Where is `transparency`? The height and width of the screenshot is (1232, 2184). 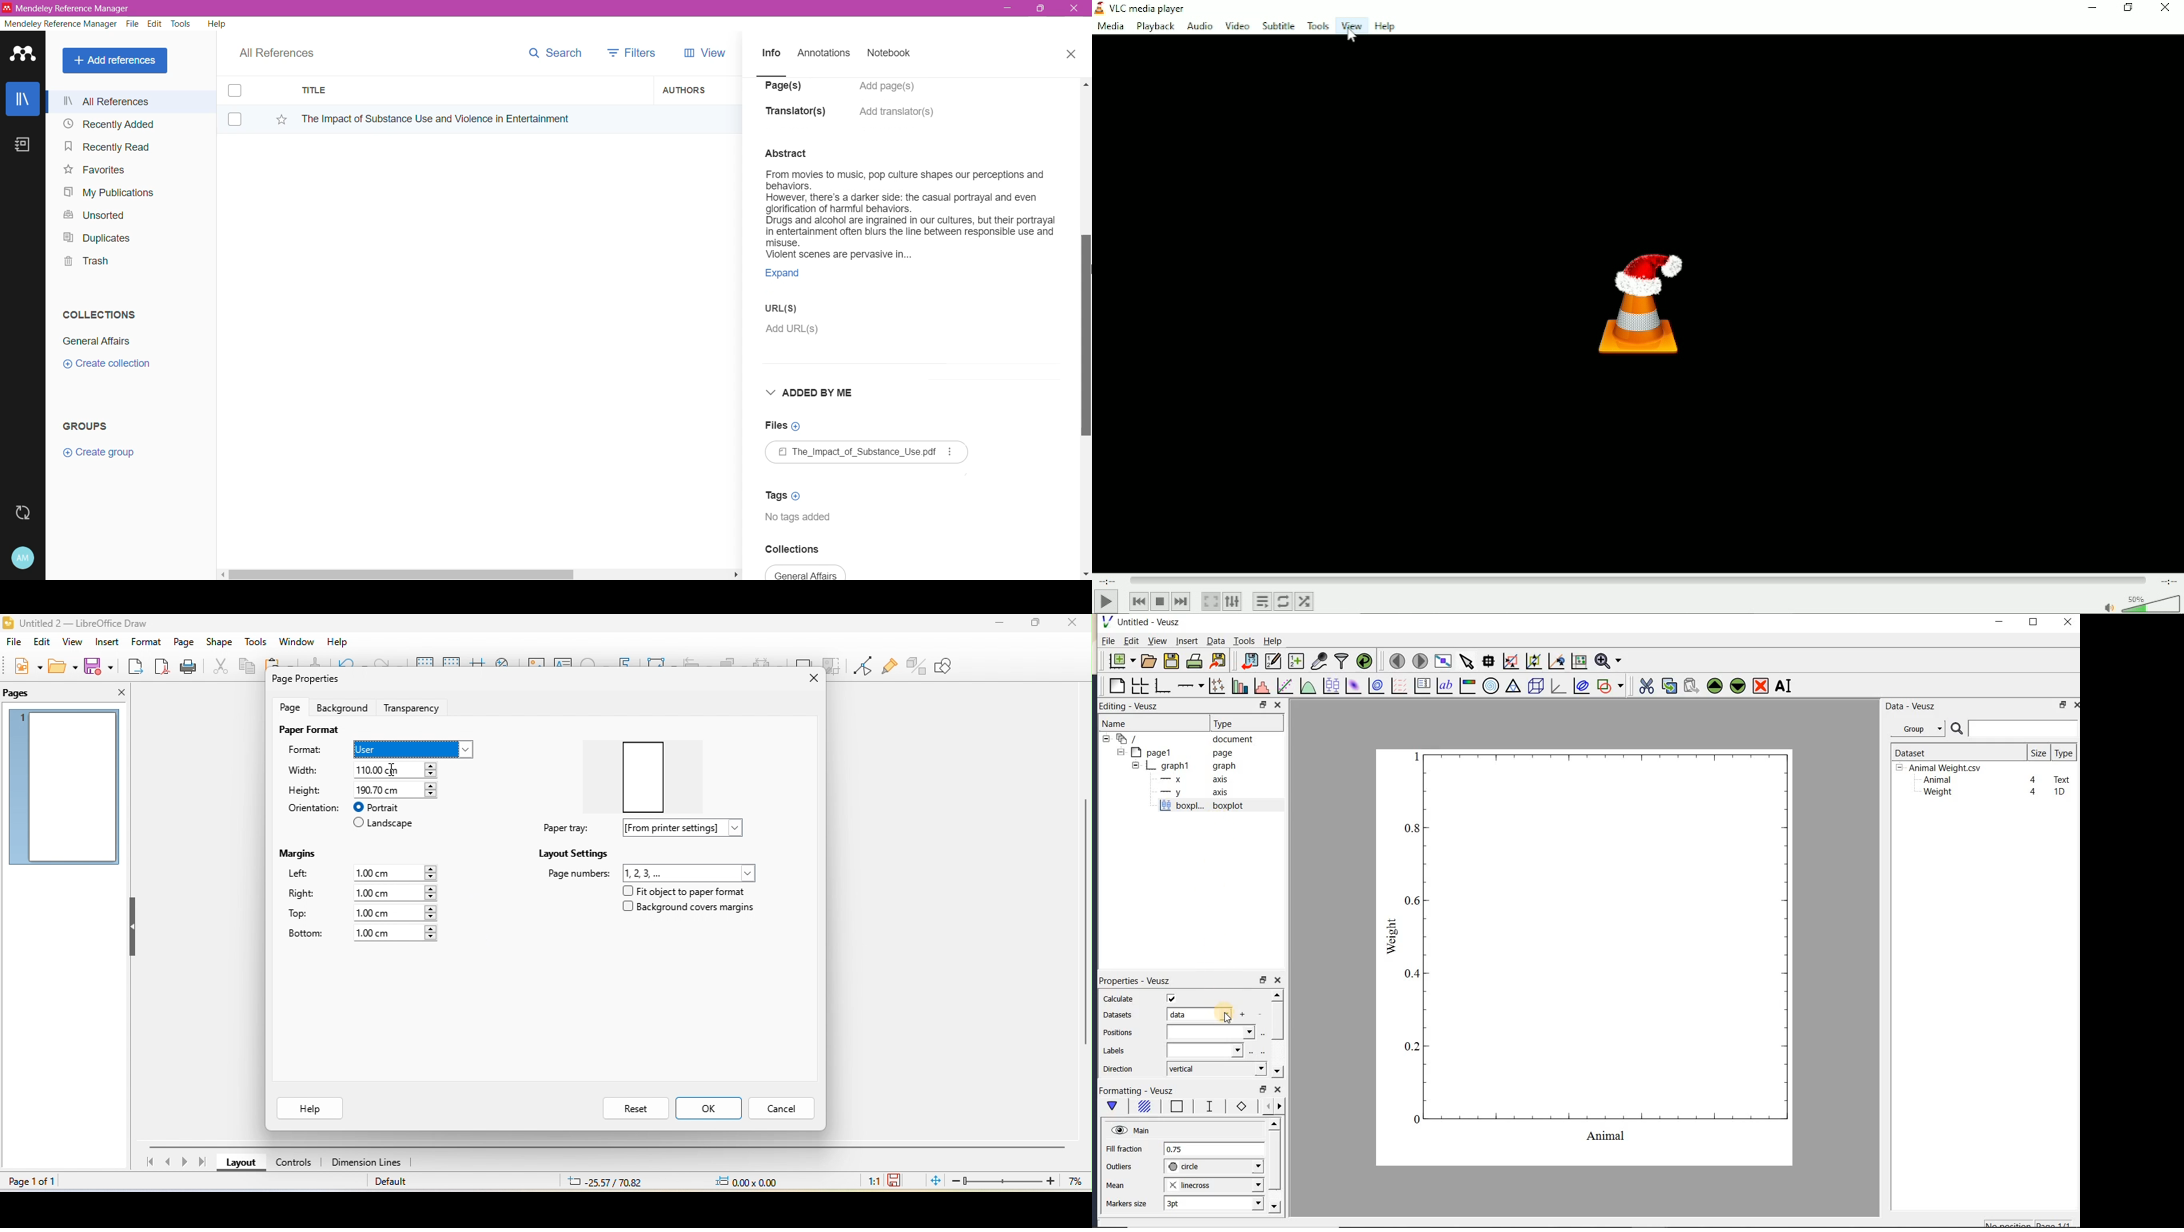 transparency is located at coordinates (416, 706).